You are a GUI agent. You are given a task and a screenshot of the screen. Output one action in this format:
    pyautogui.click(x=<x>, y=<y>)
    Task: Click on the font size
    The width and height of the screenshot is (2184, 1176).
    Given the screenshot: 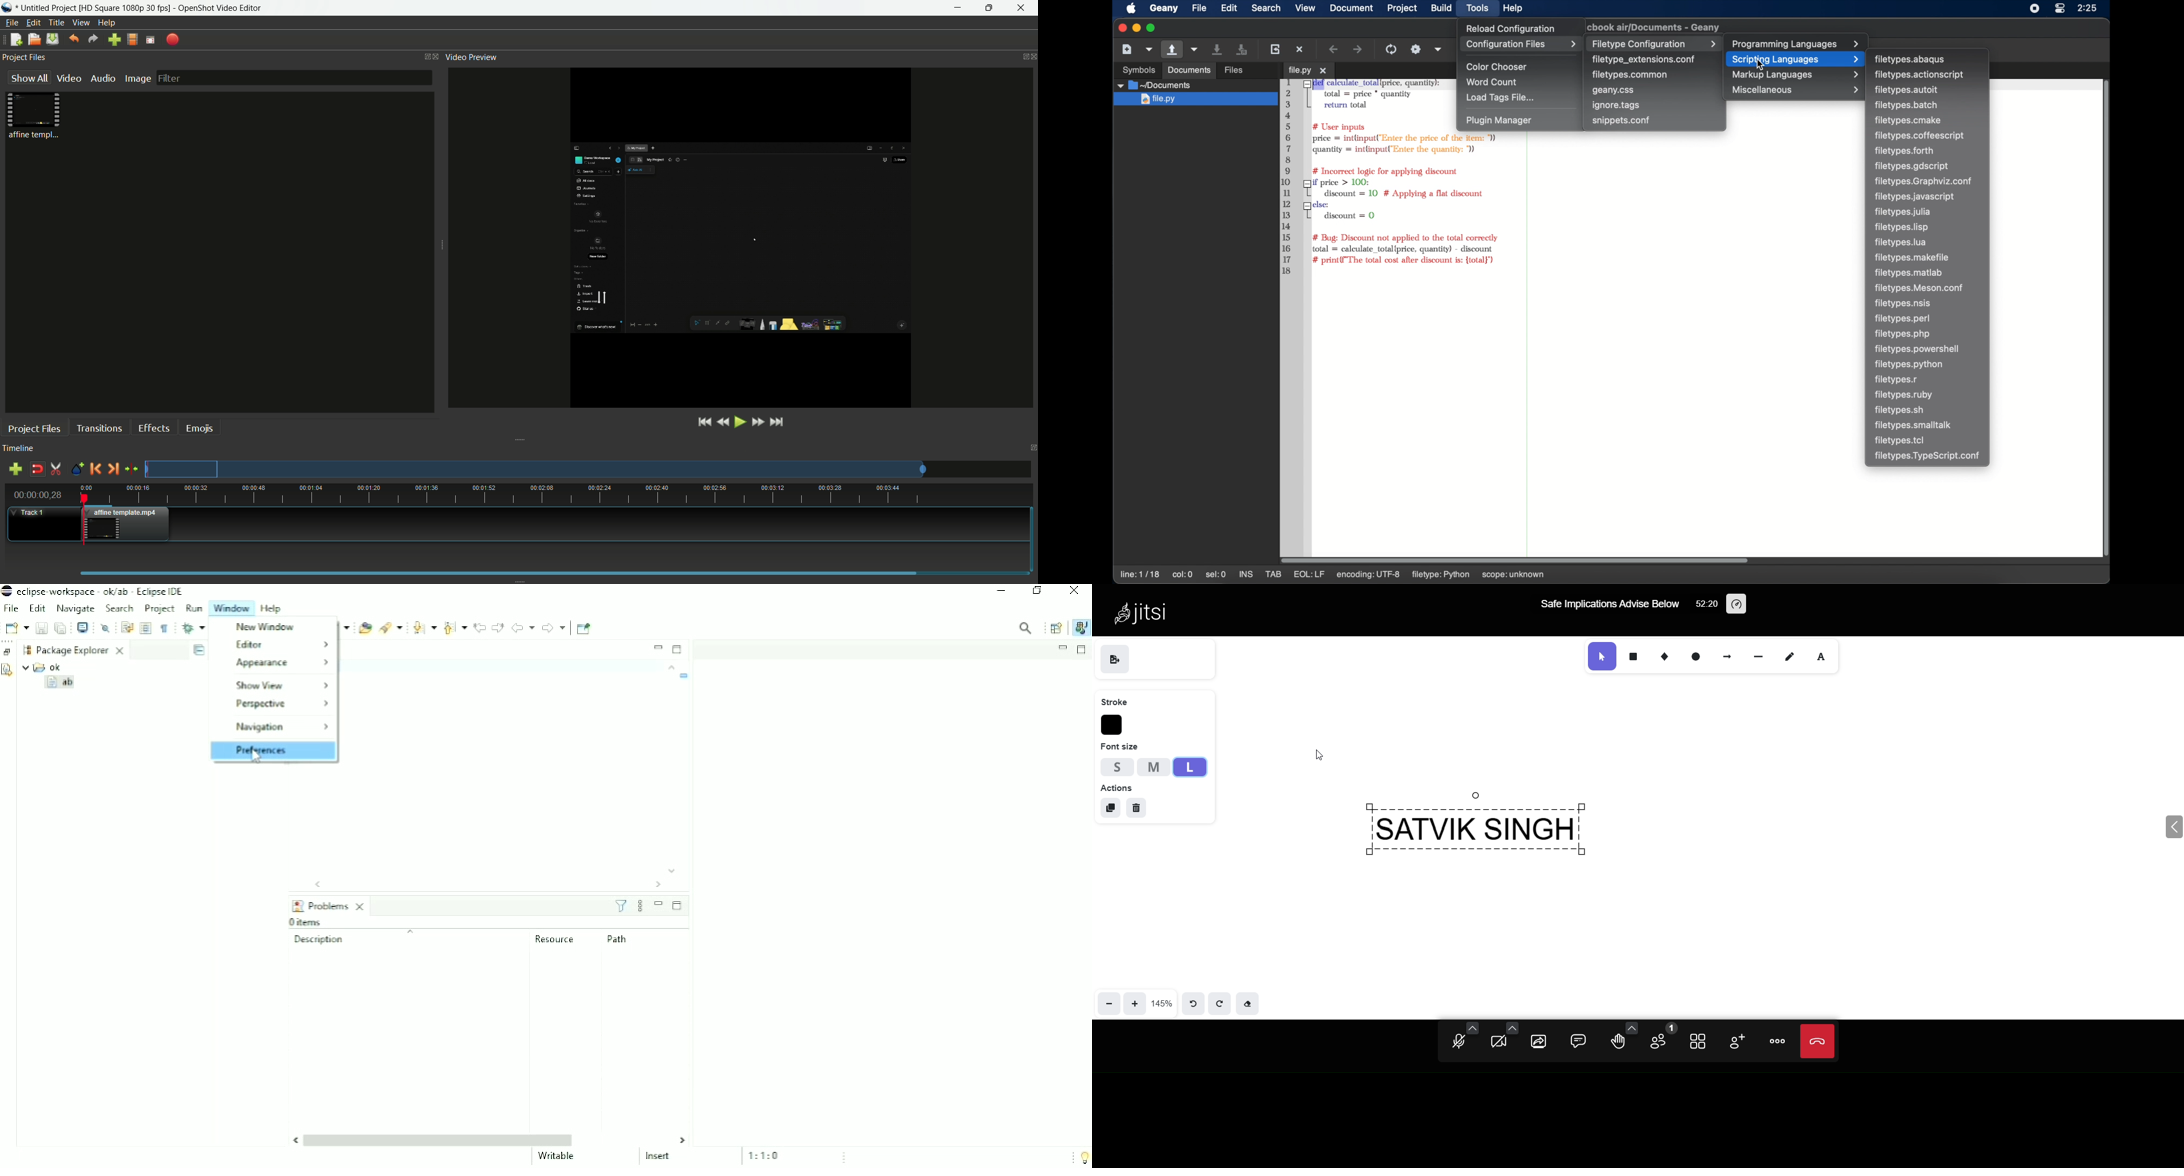 What is the action you would take?
    pyautogui.click(x=1120, y=747)
    